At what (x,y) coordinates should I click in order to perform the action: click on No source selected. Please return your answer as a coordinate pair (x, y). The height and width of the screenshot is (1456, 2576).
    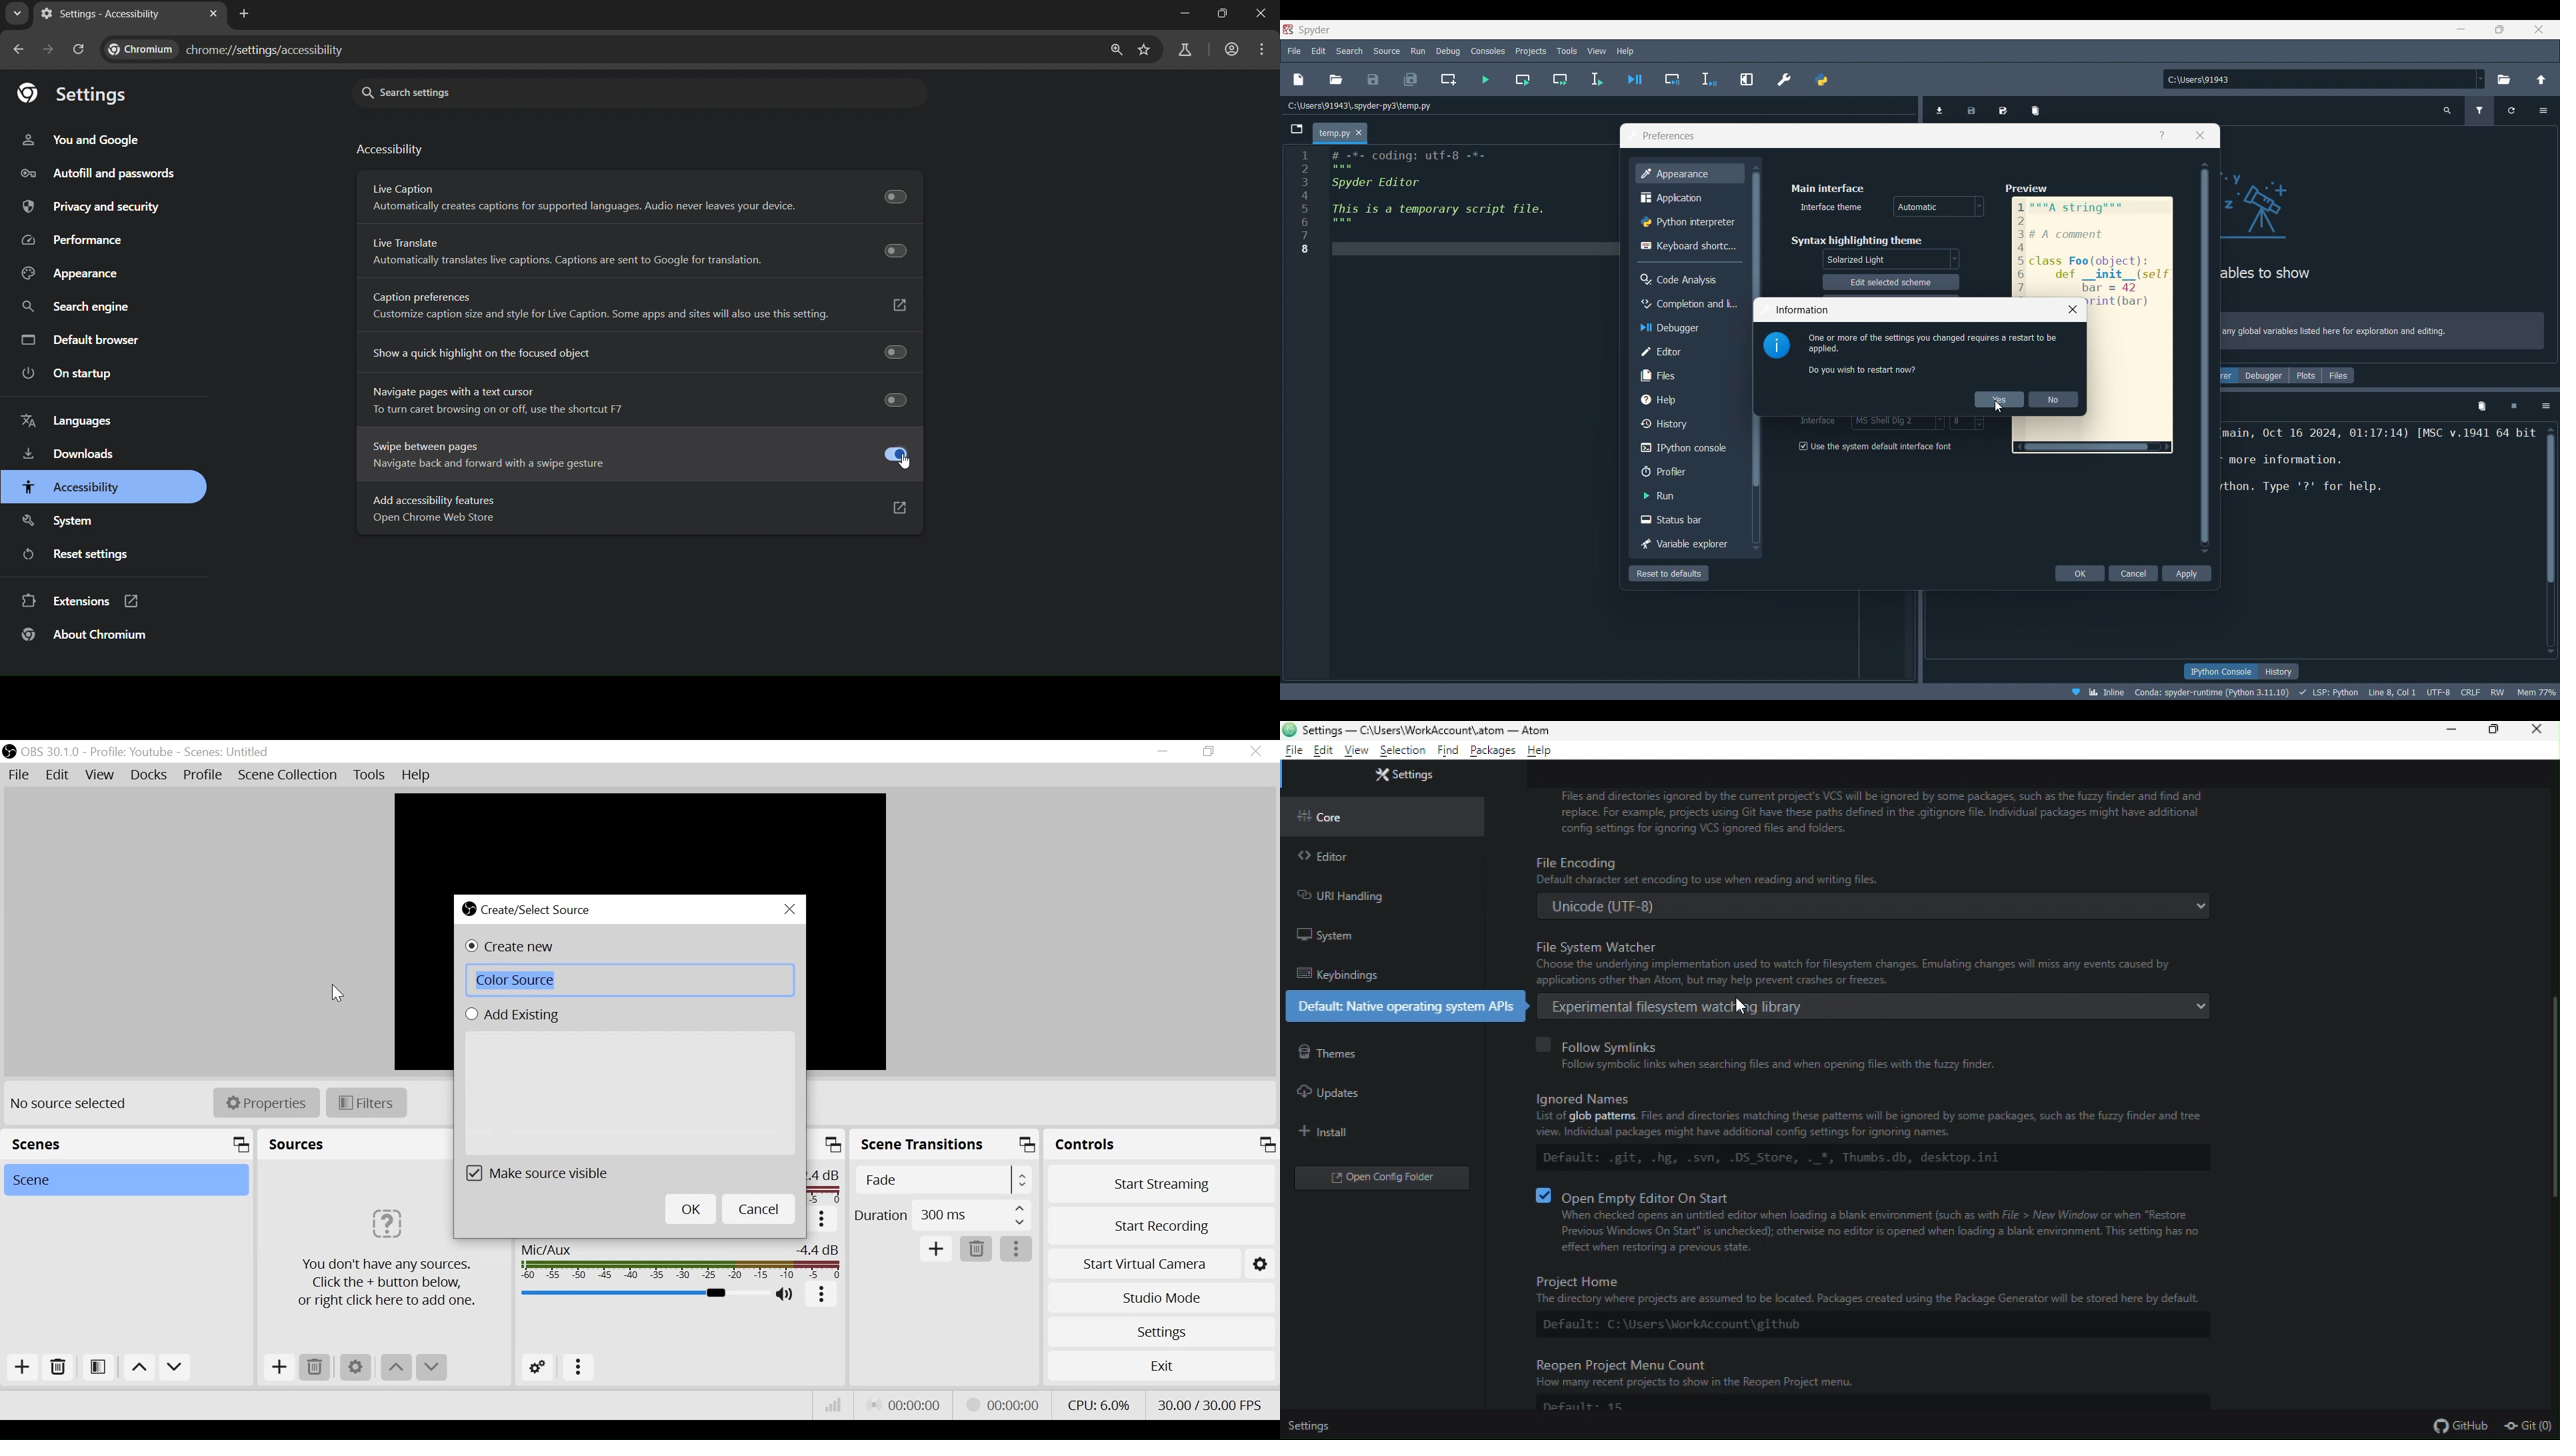
    Looking at the image, I should click on (74, 1104).